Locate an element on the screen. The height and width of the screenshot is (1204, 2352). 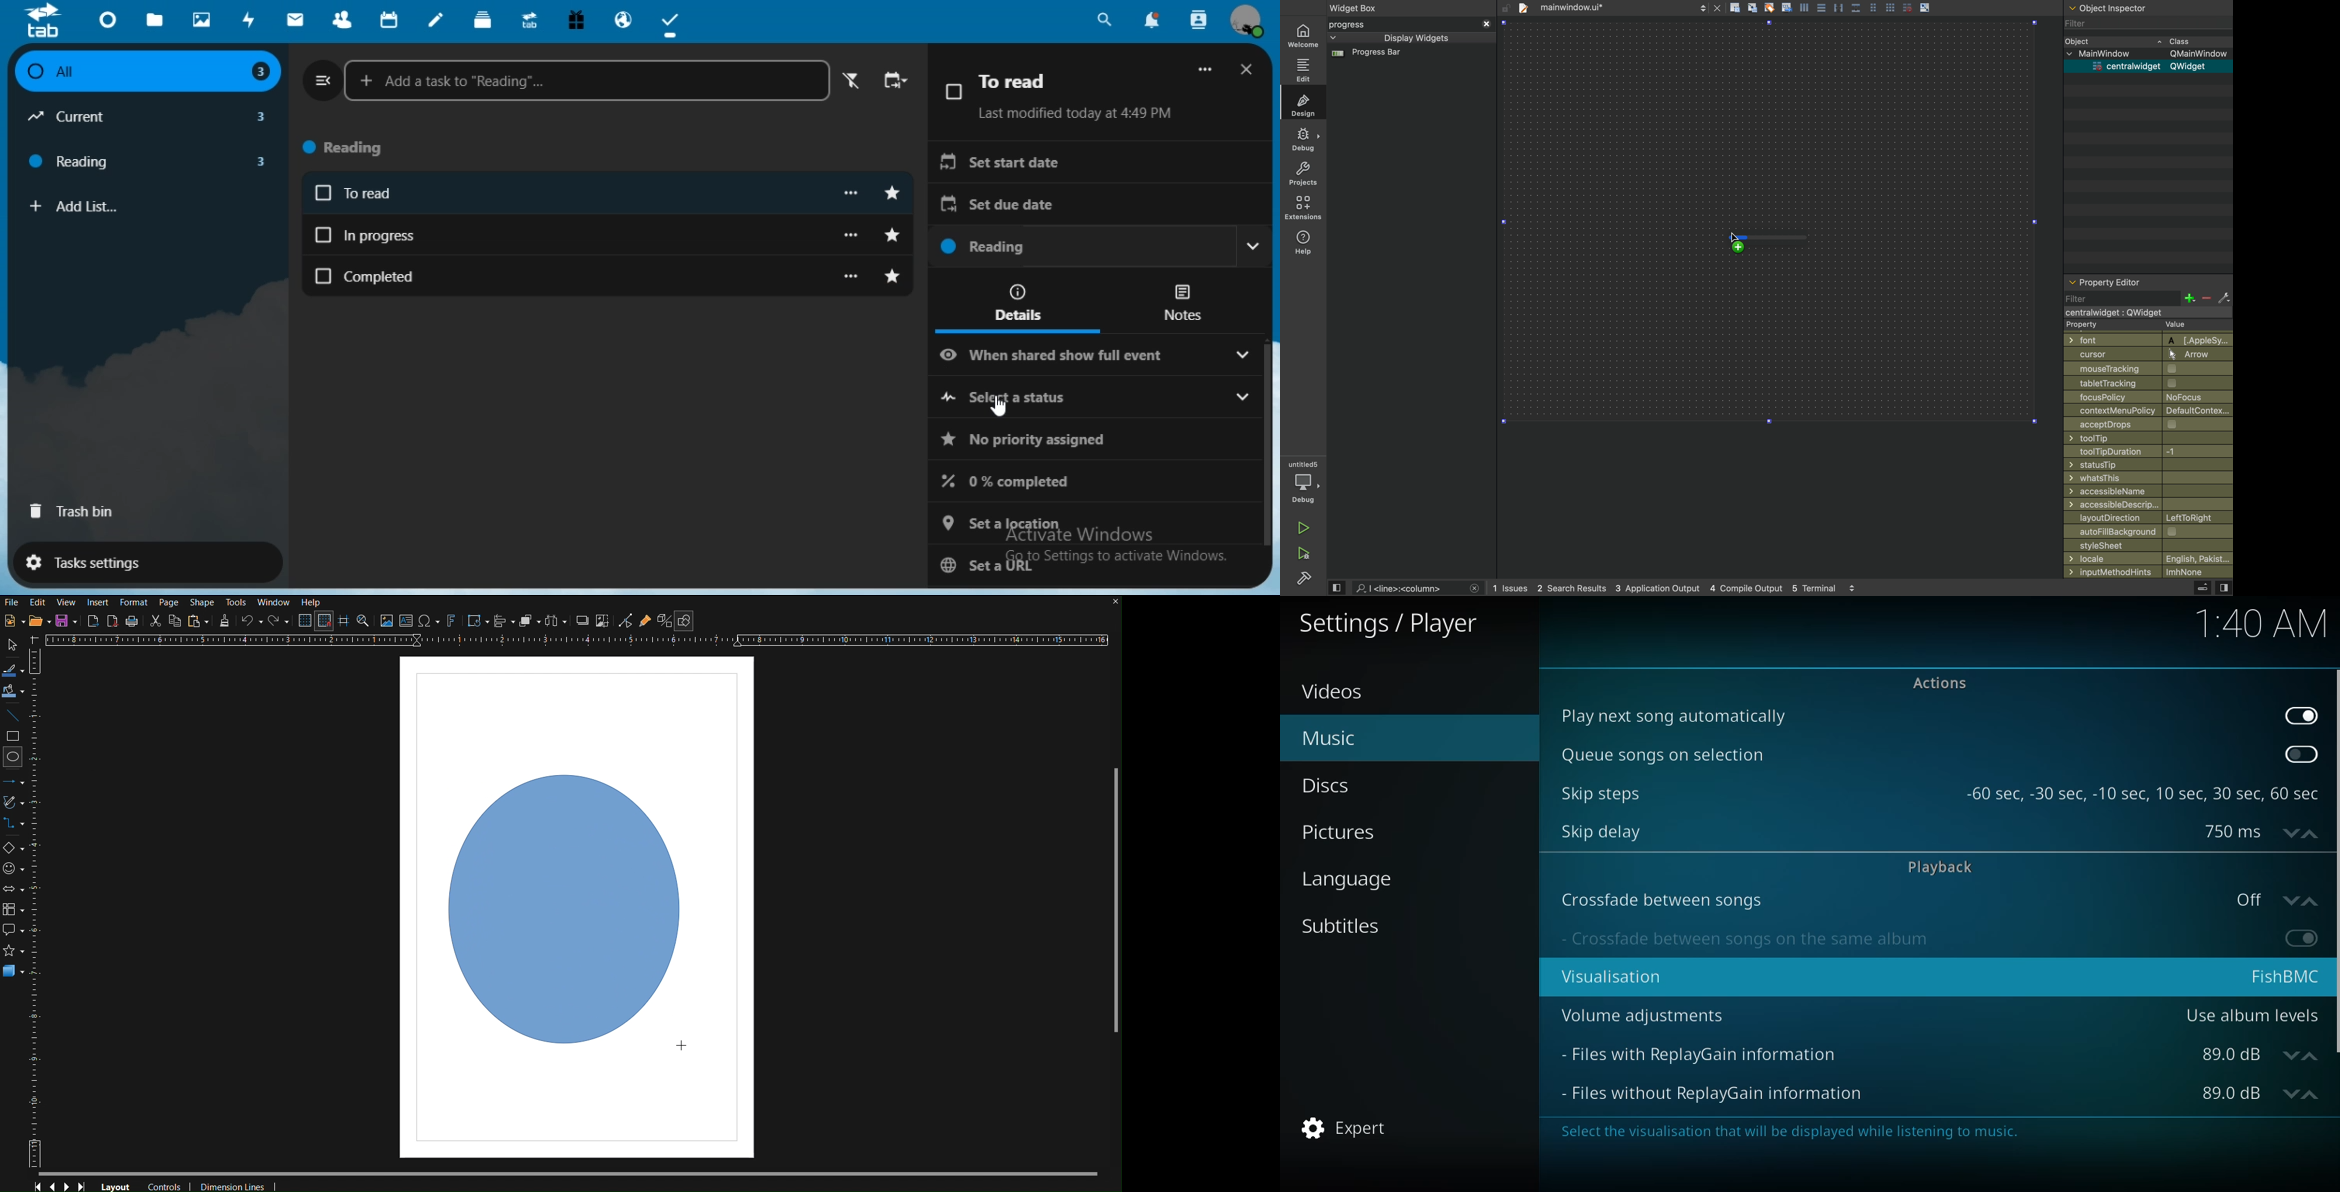
Checkbox is located at coordinates (323, 276).